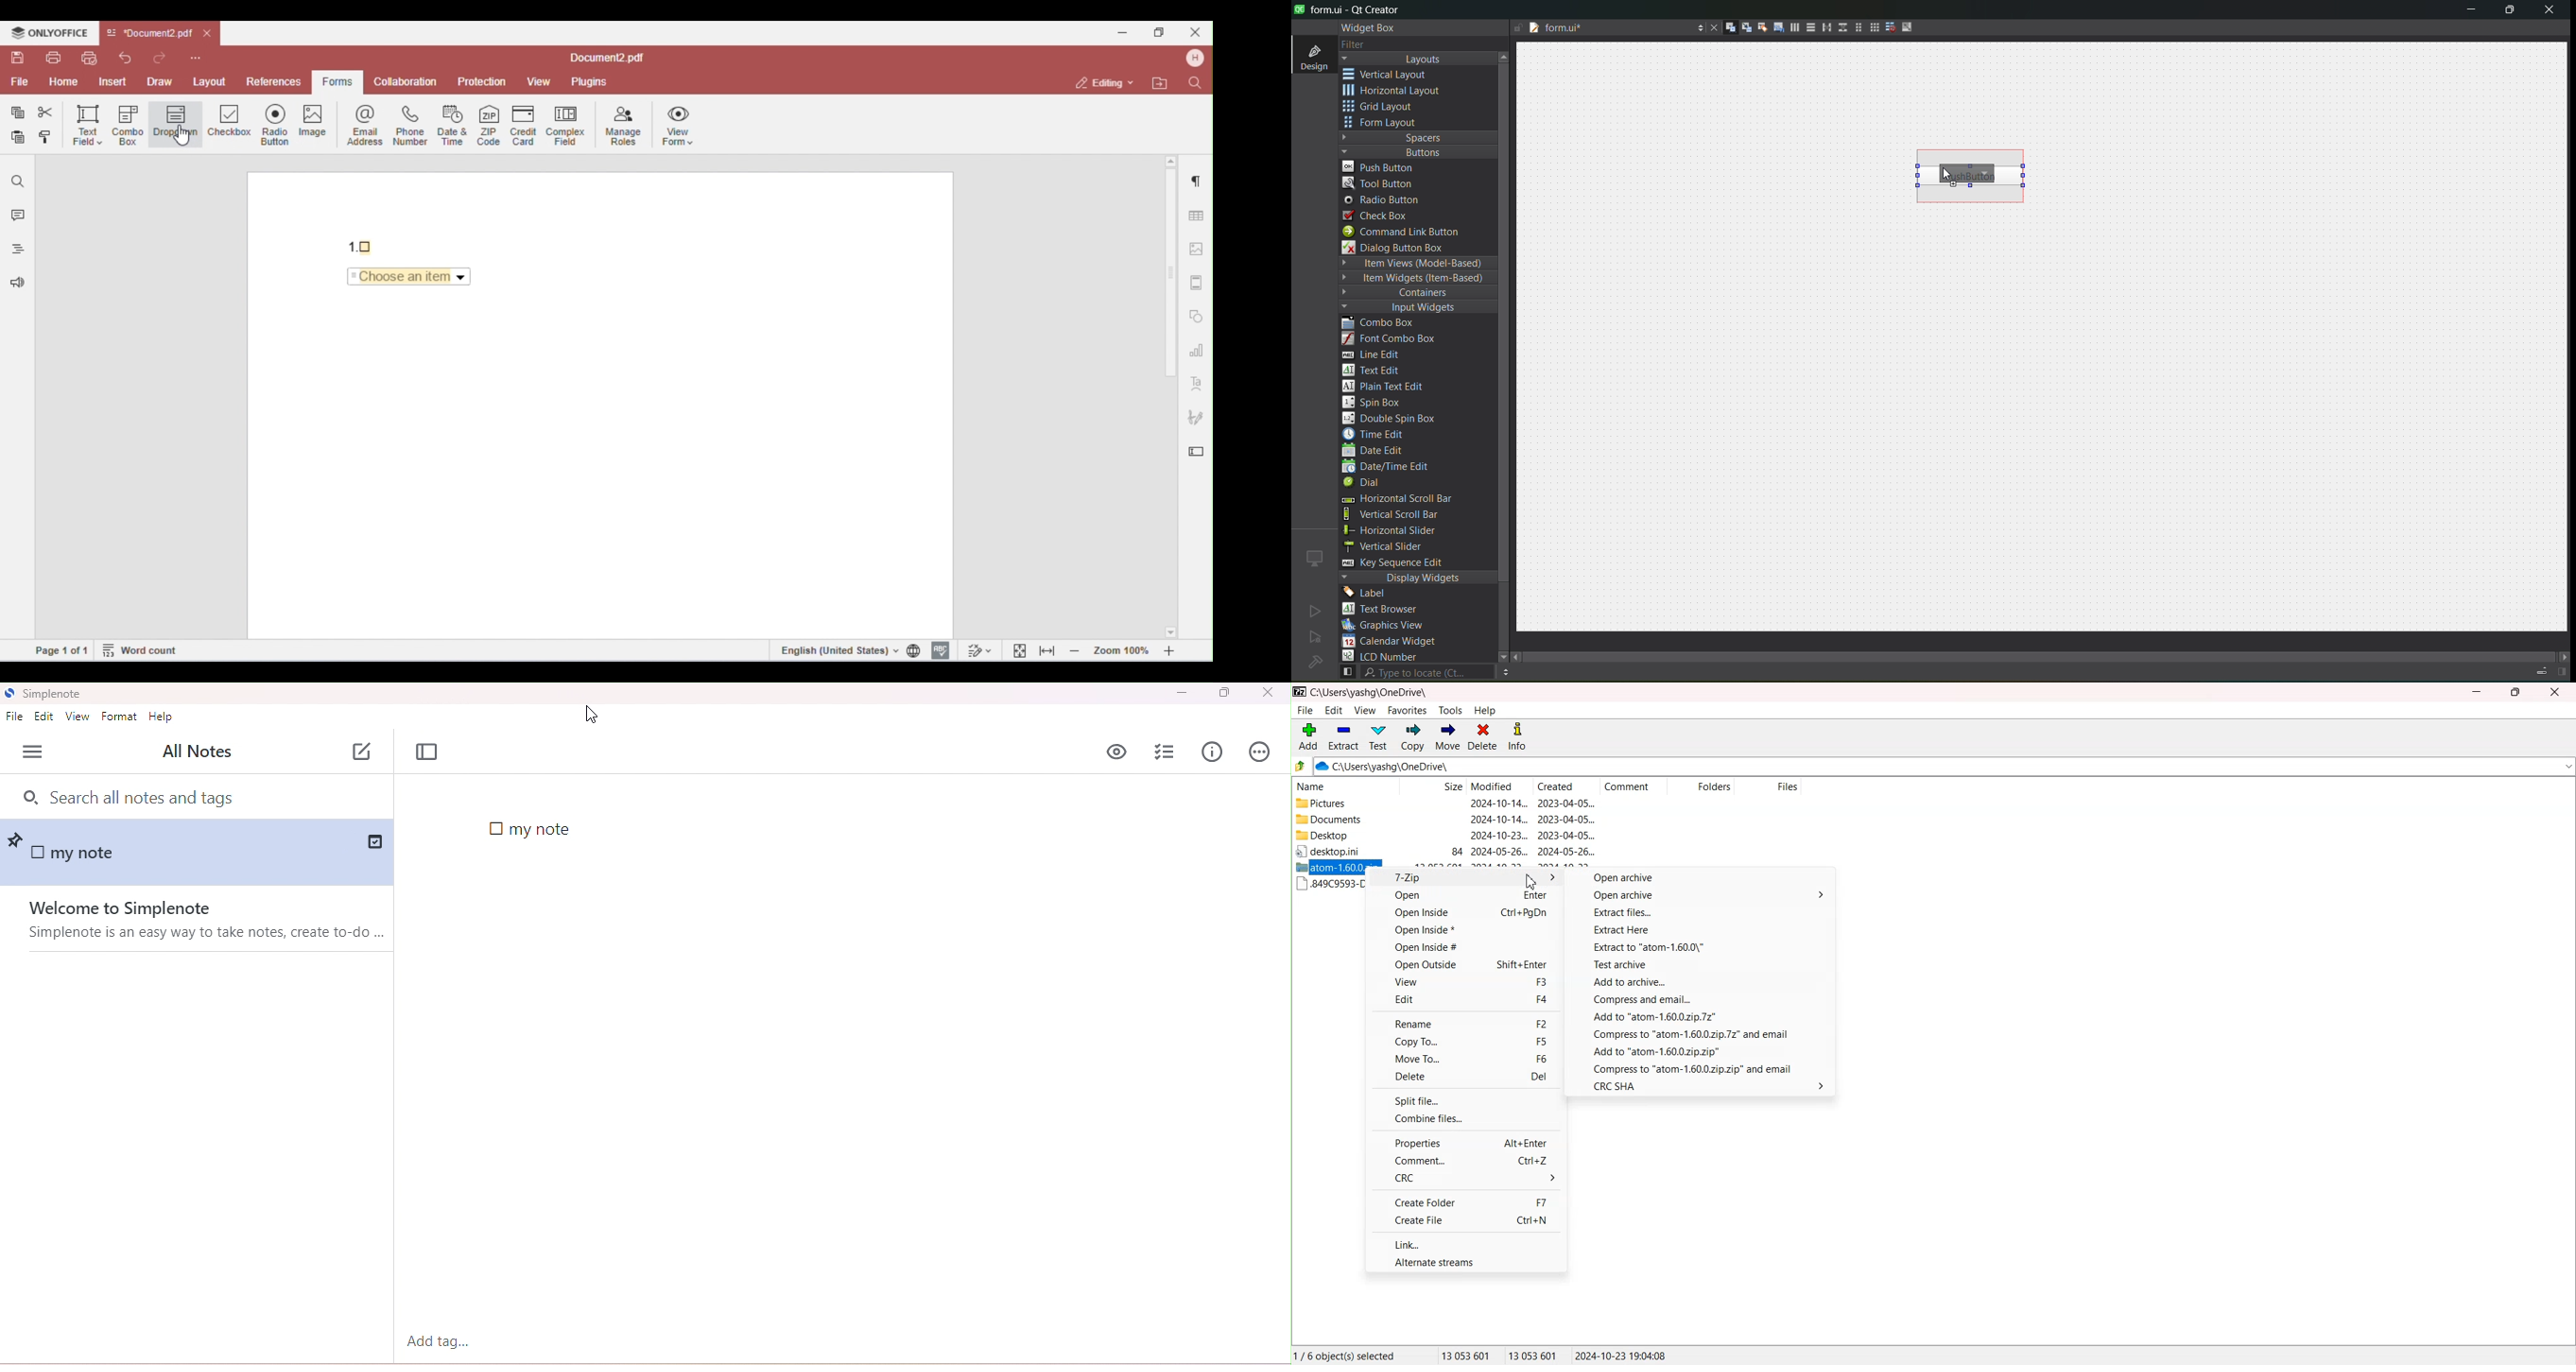  I want to click on 2024-10-14, so click(1498, 818).